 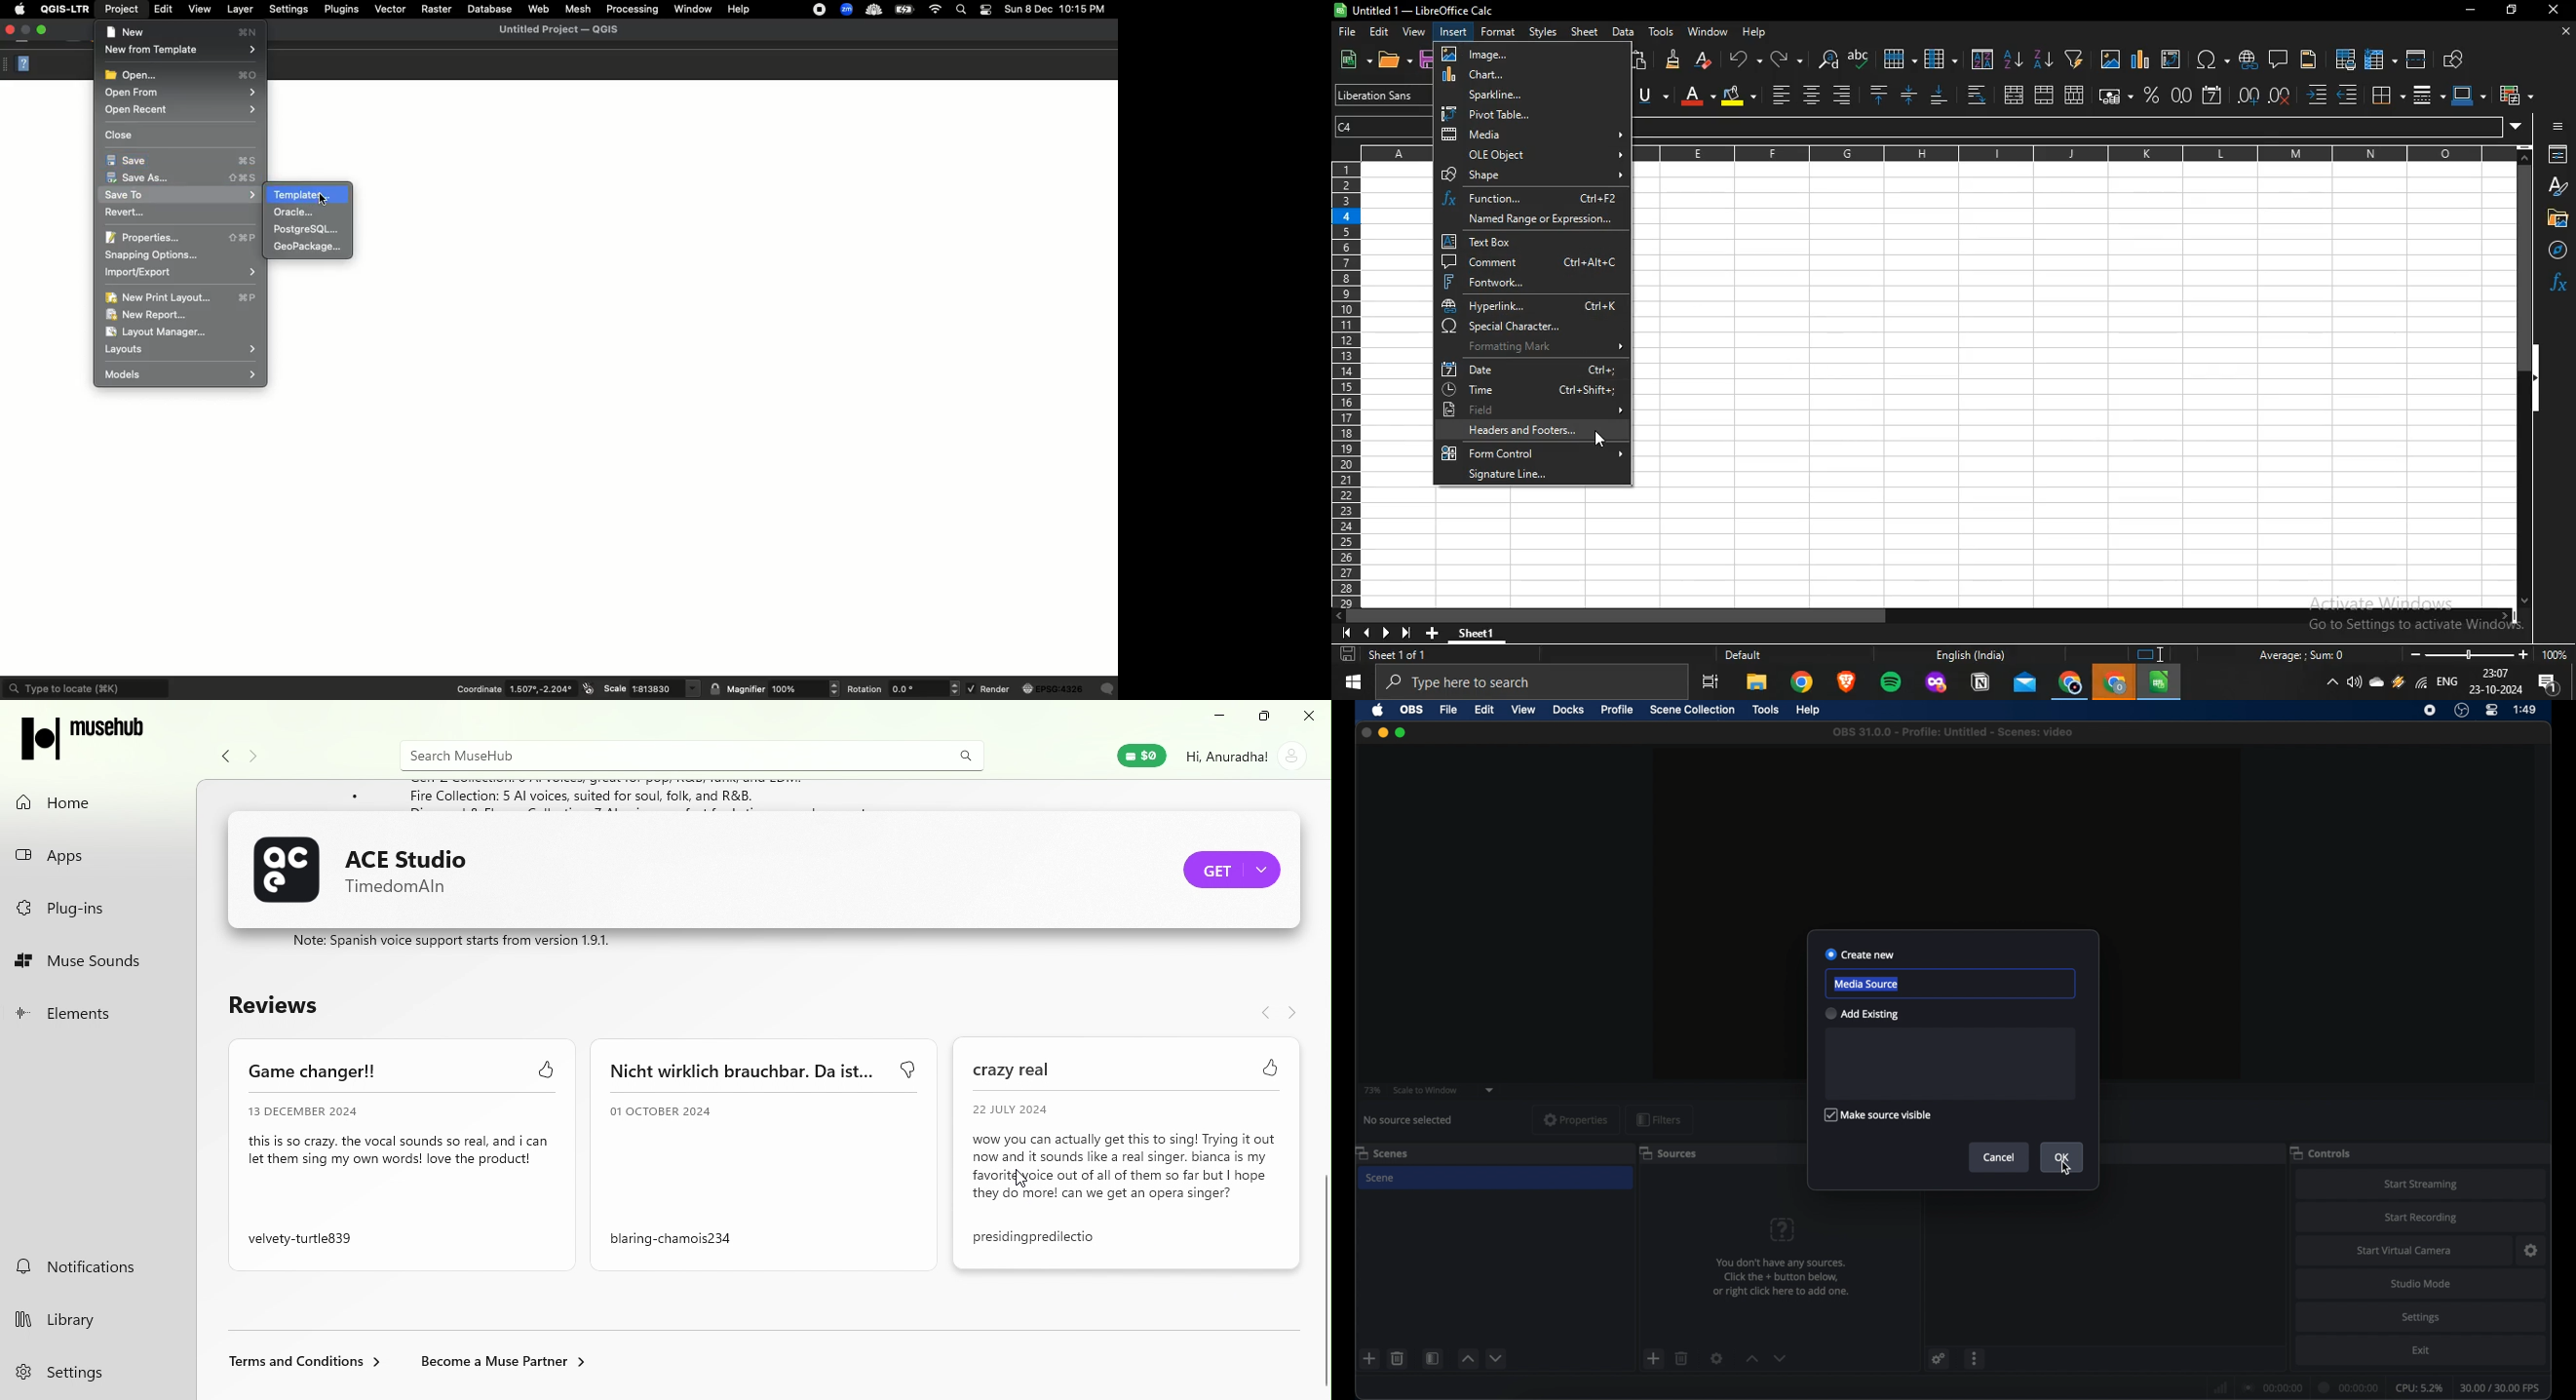 I want to click on , so click(x=2272, y=1387).